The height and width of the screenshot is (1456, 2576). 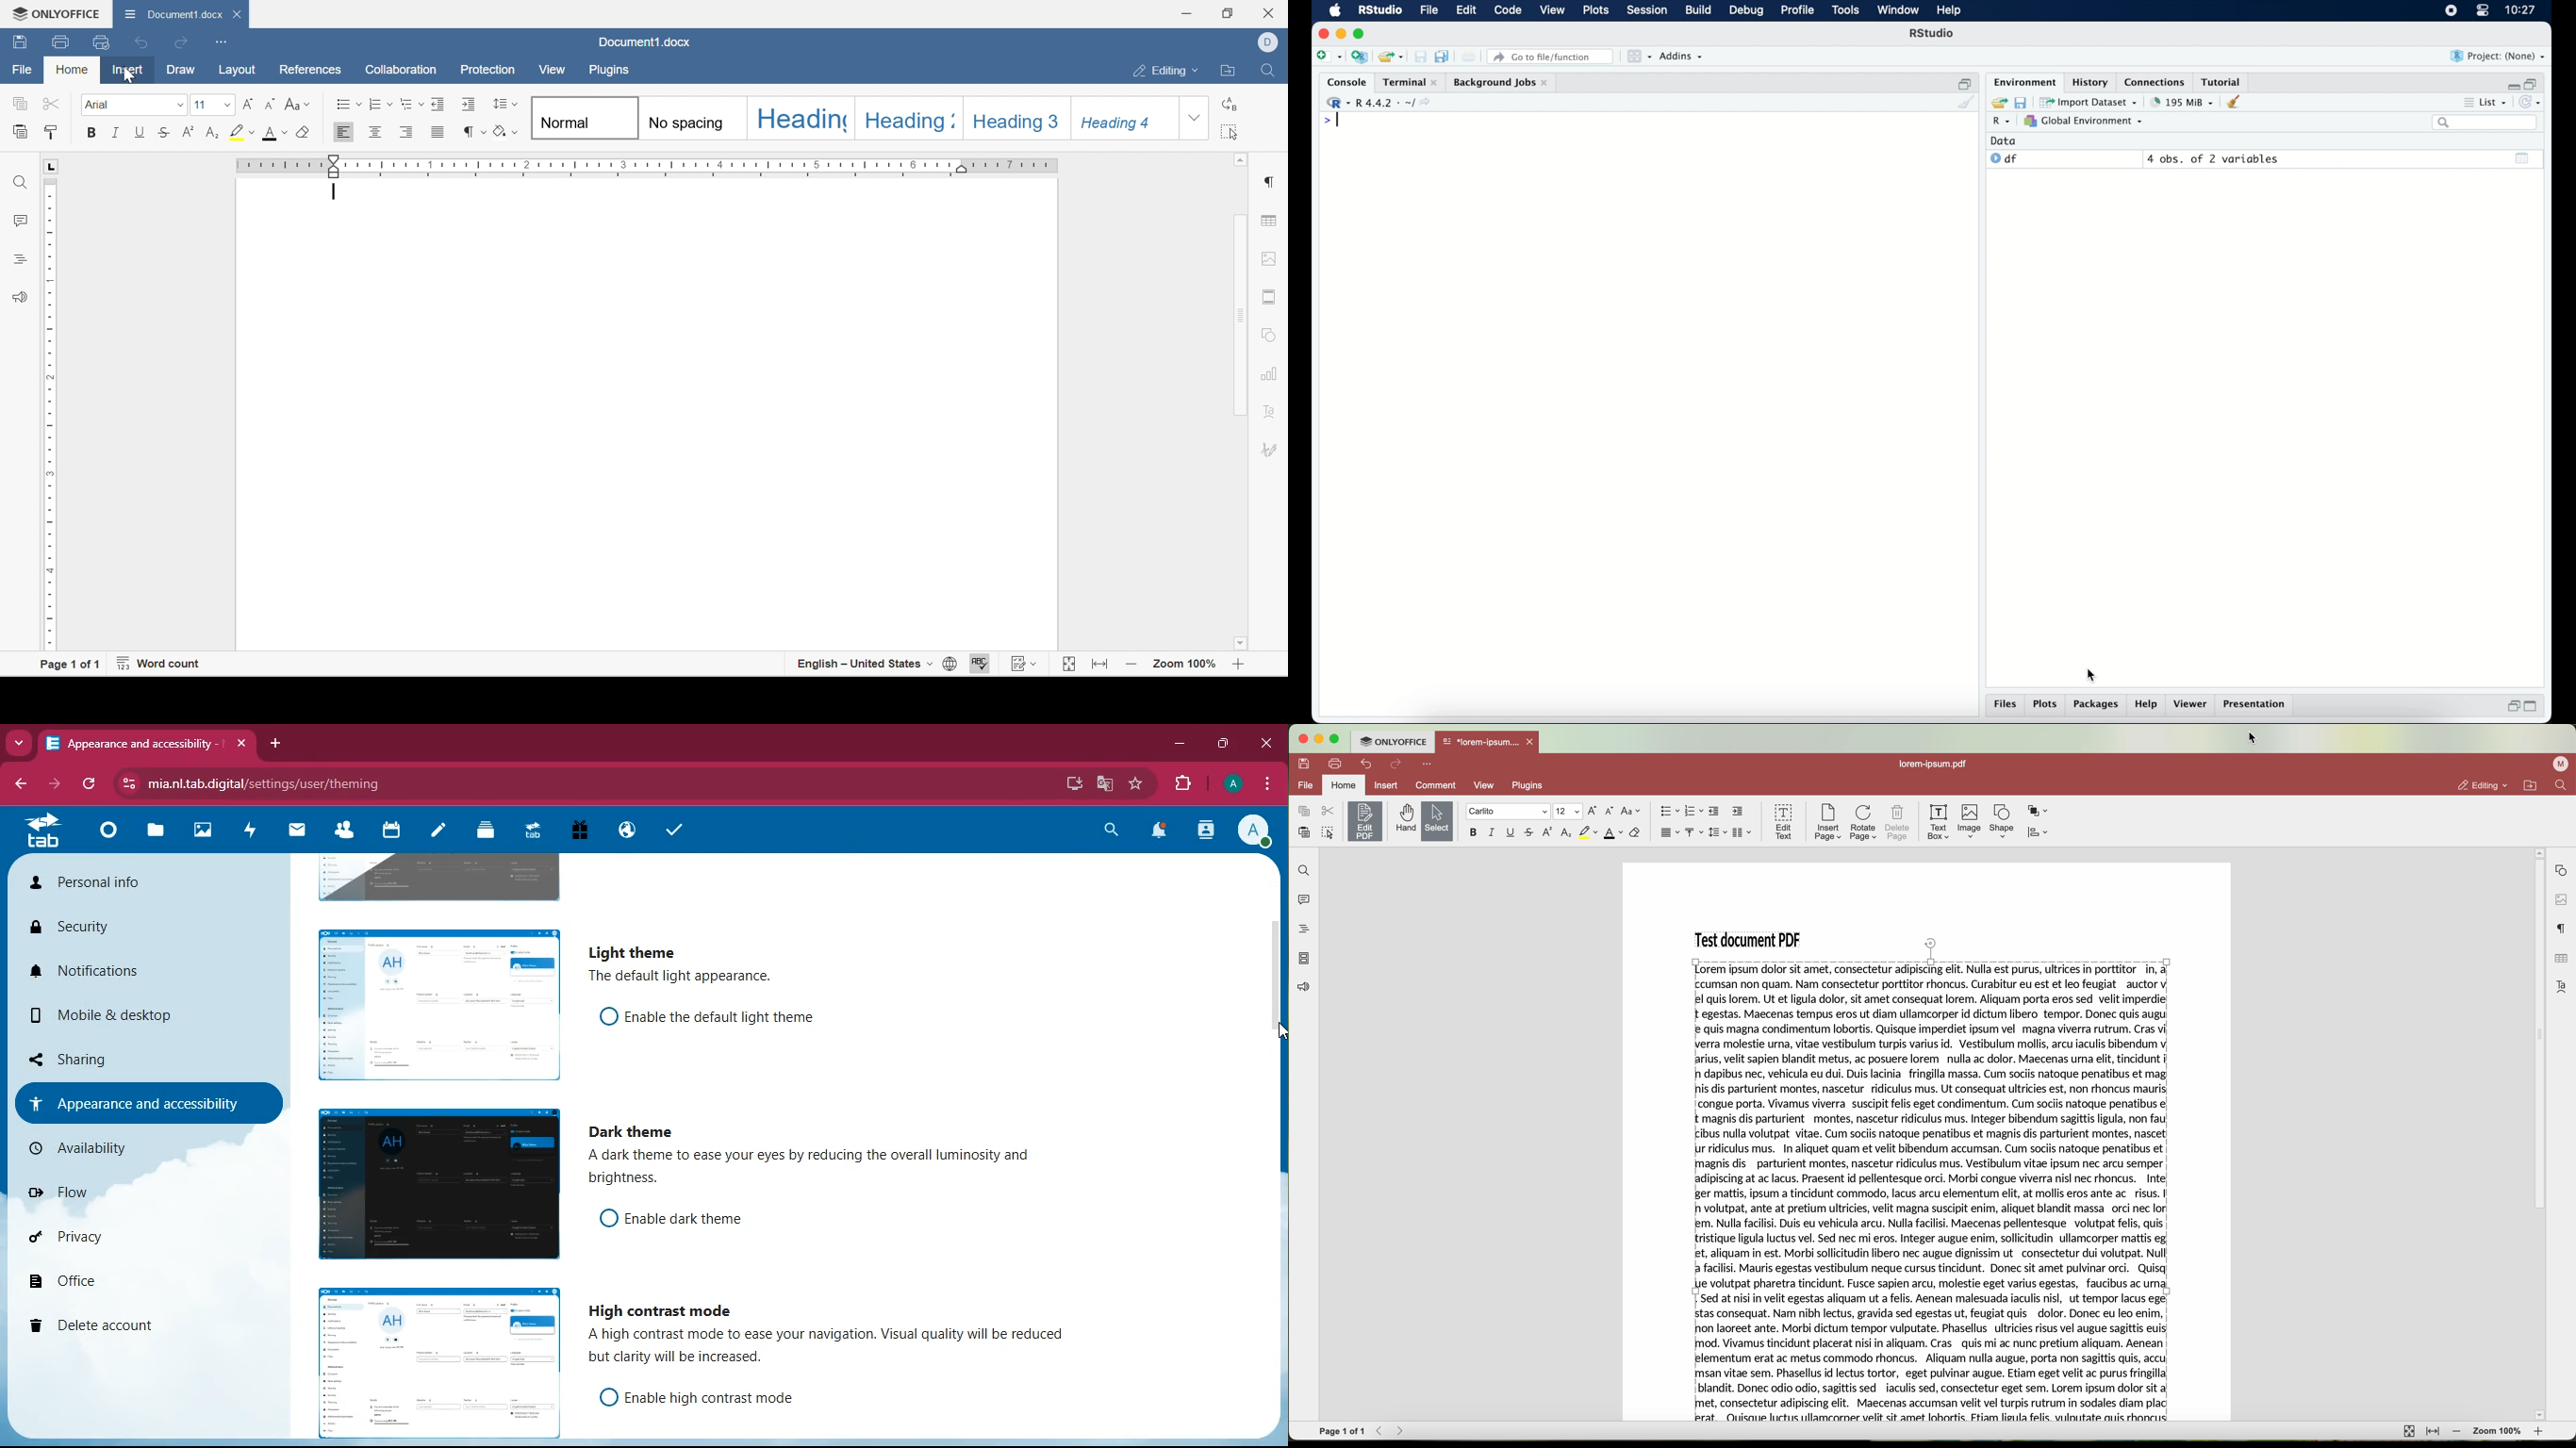 I want to click on Protection, so click(x=486, y=70).